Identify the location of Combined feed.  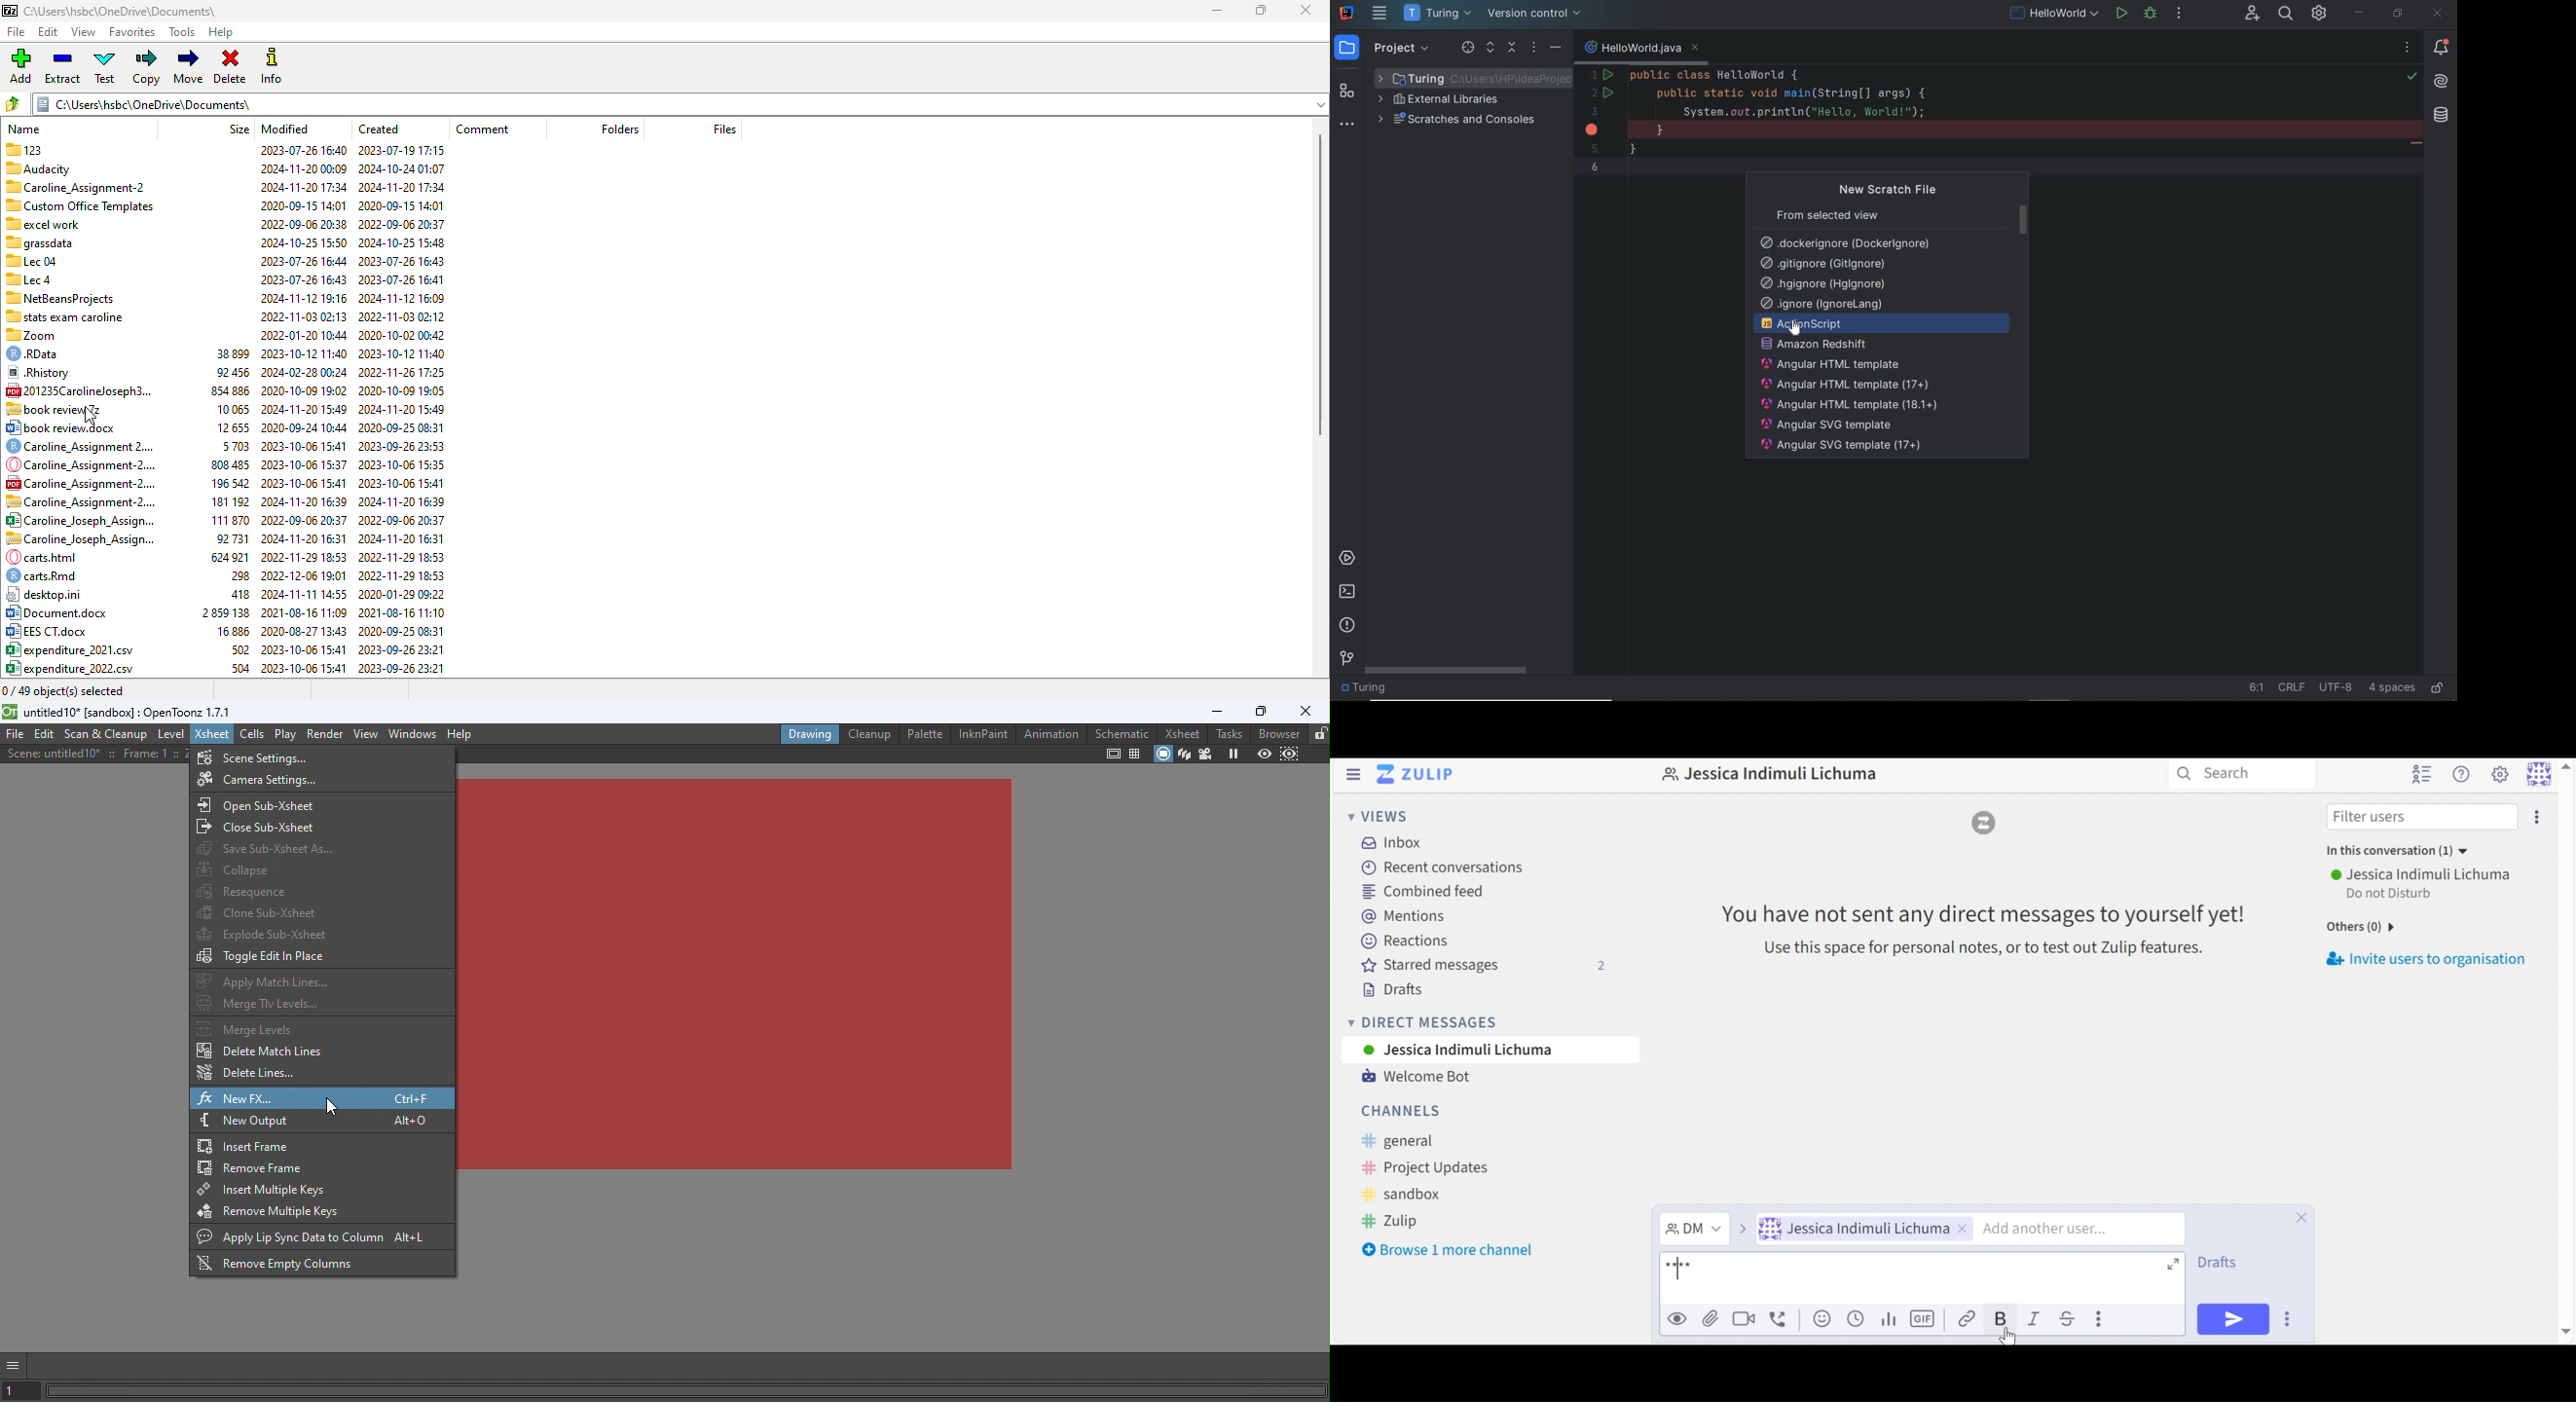
(1424, 893).